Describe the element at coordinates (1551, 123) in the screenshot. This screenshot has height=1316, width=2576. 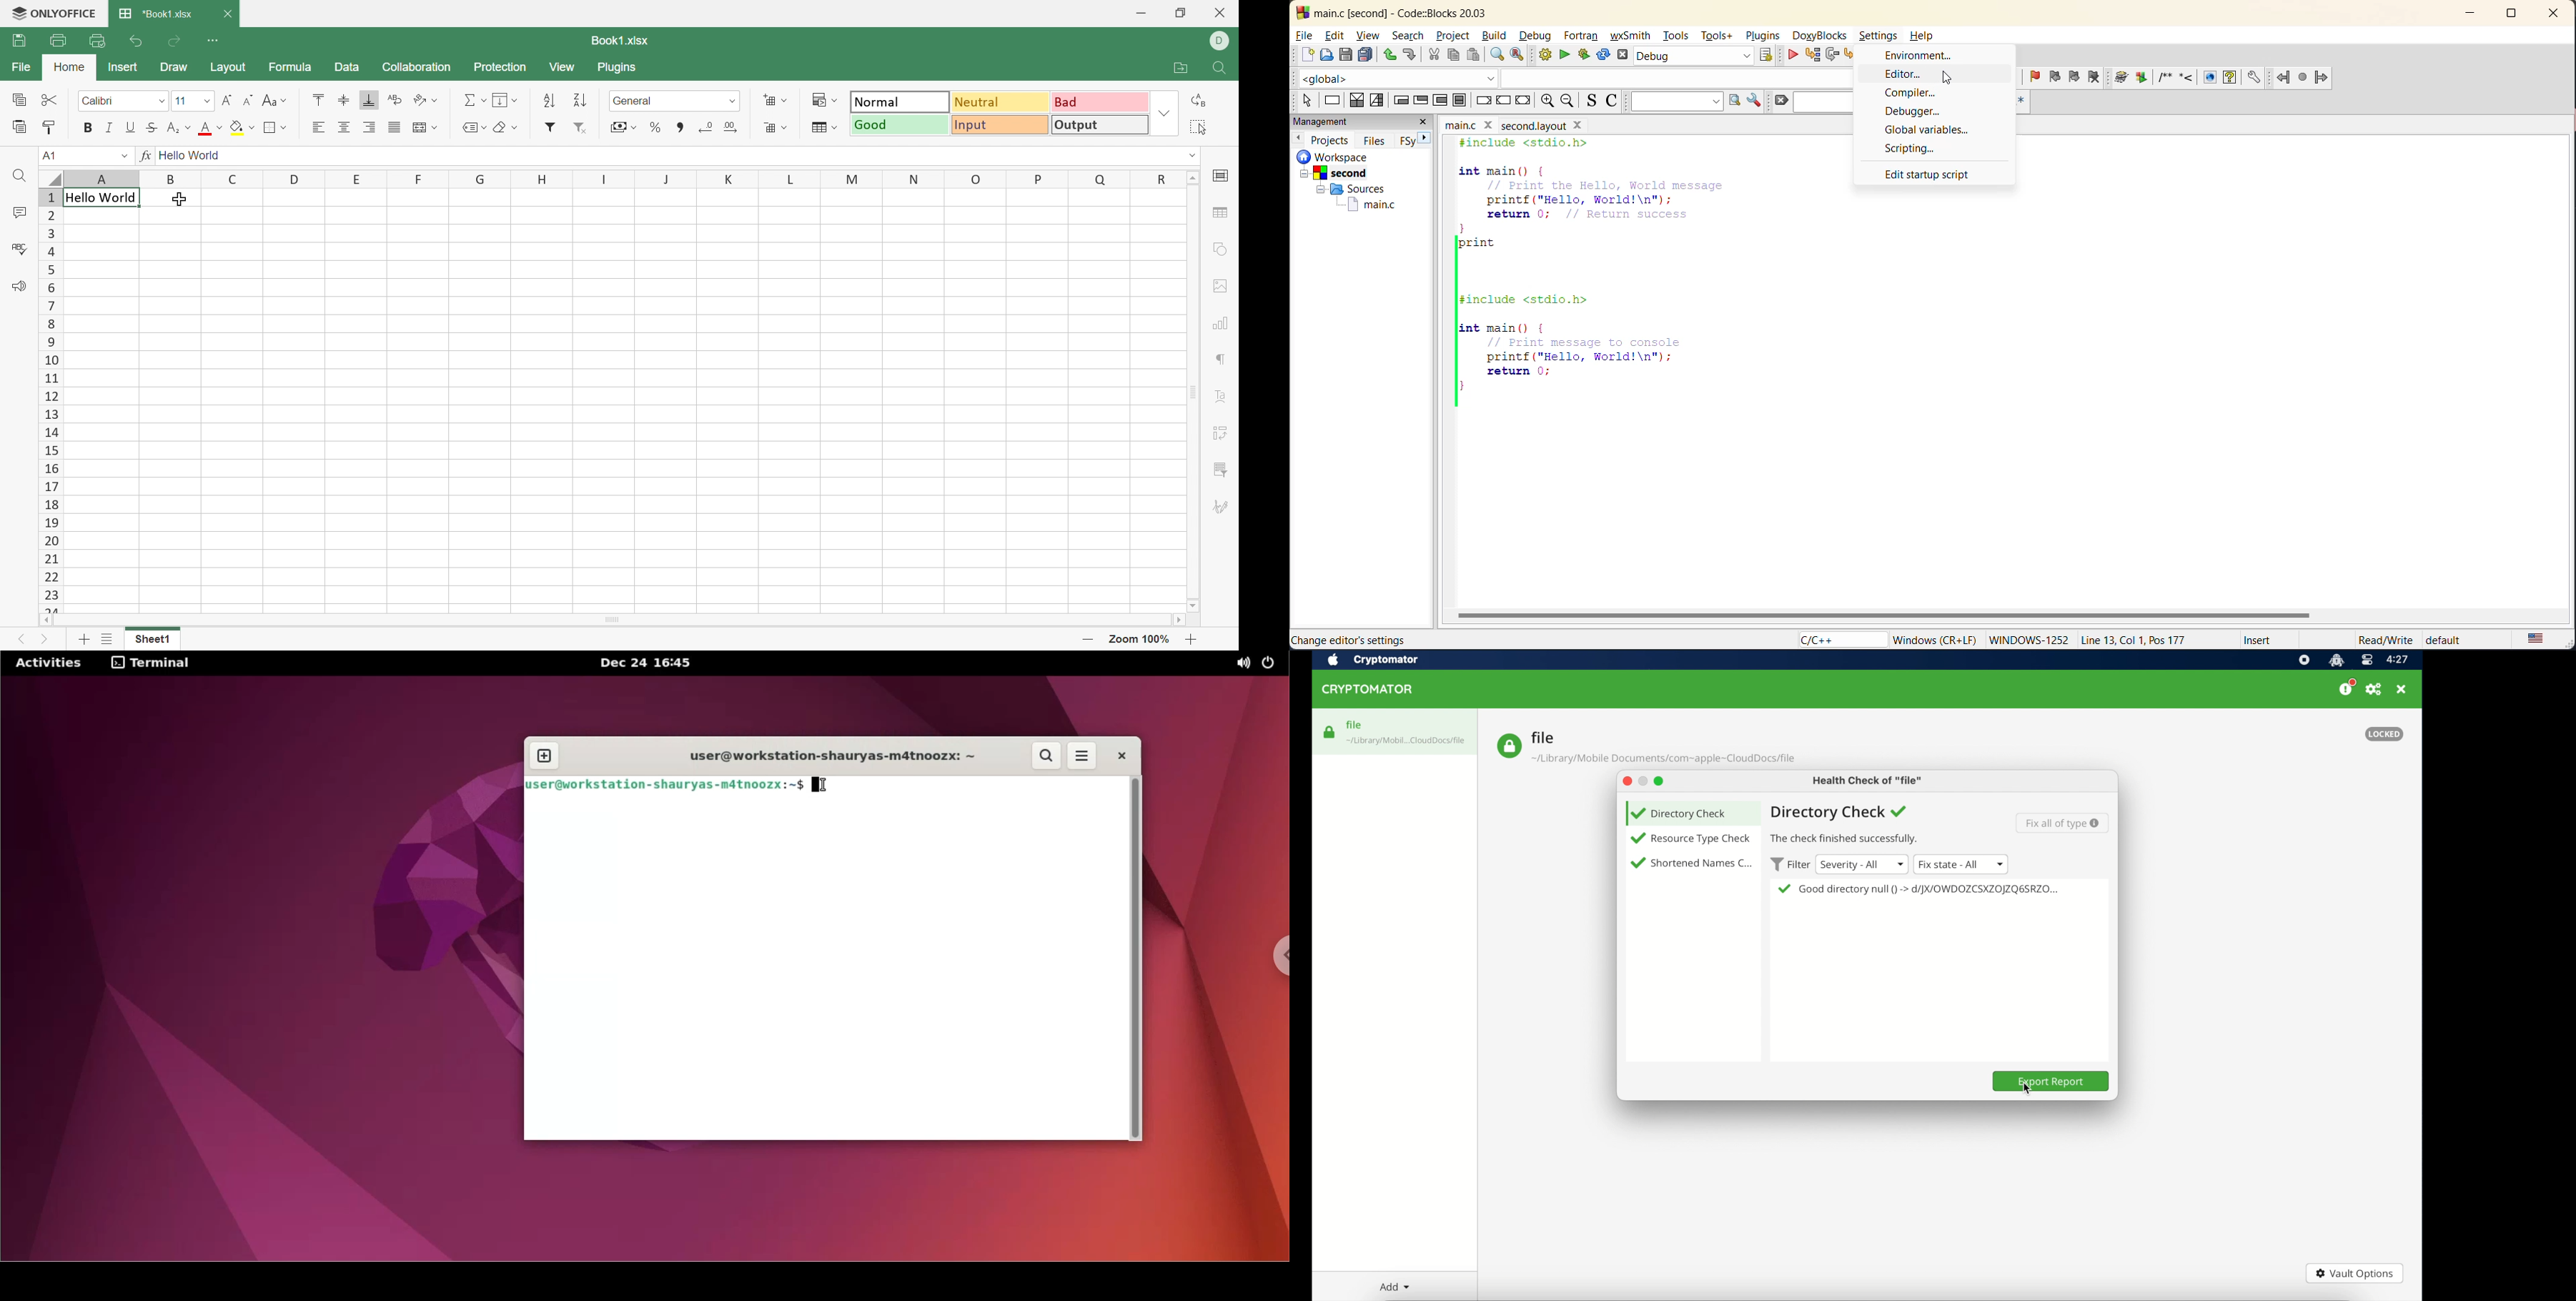
I see `Second layout` at that location.